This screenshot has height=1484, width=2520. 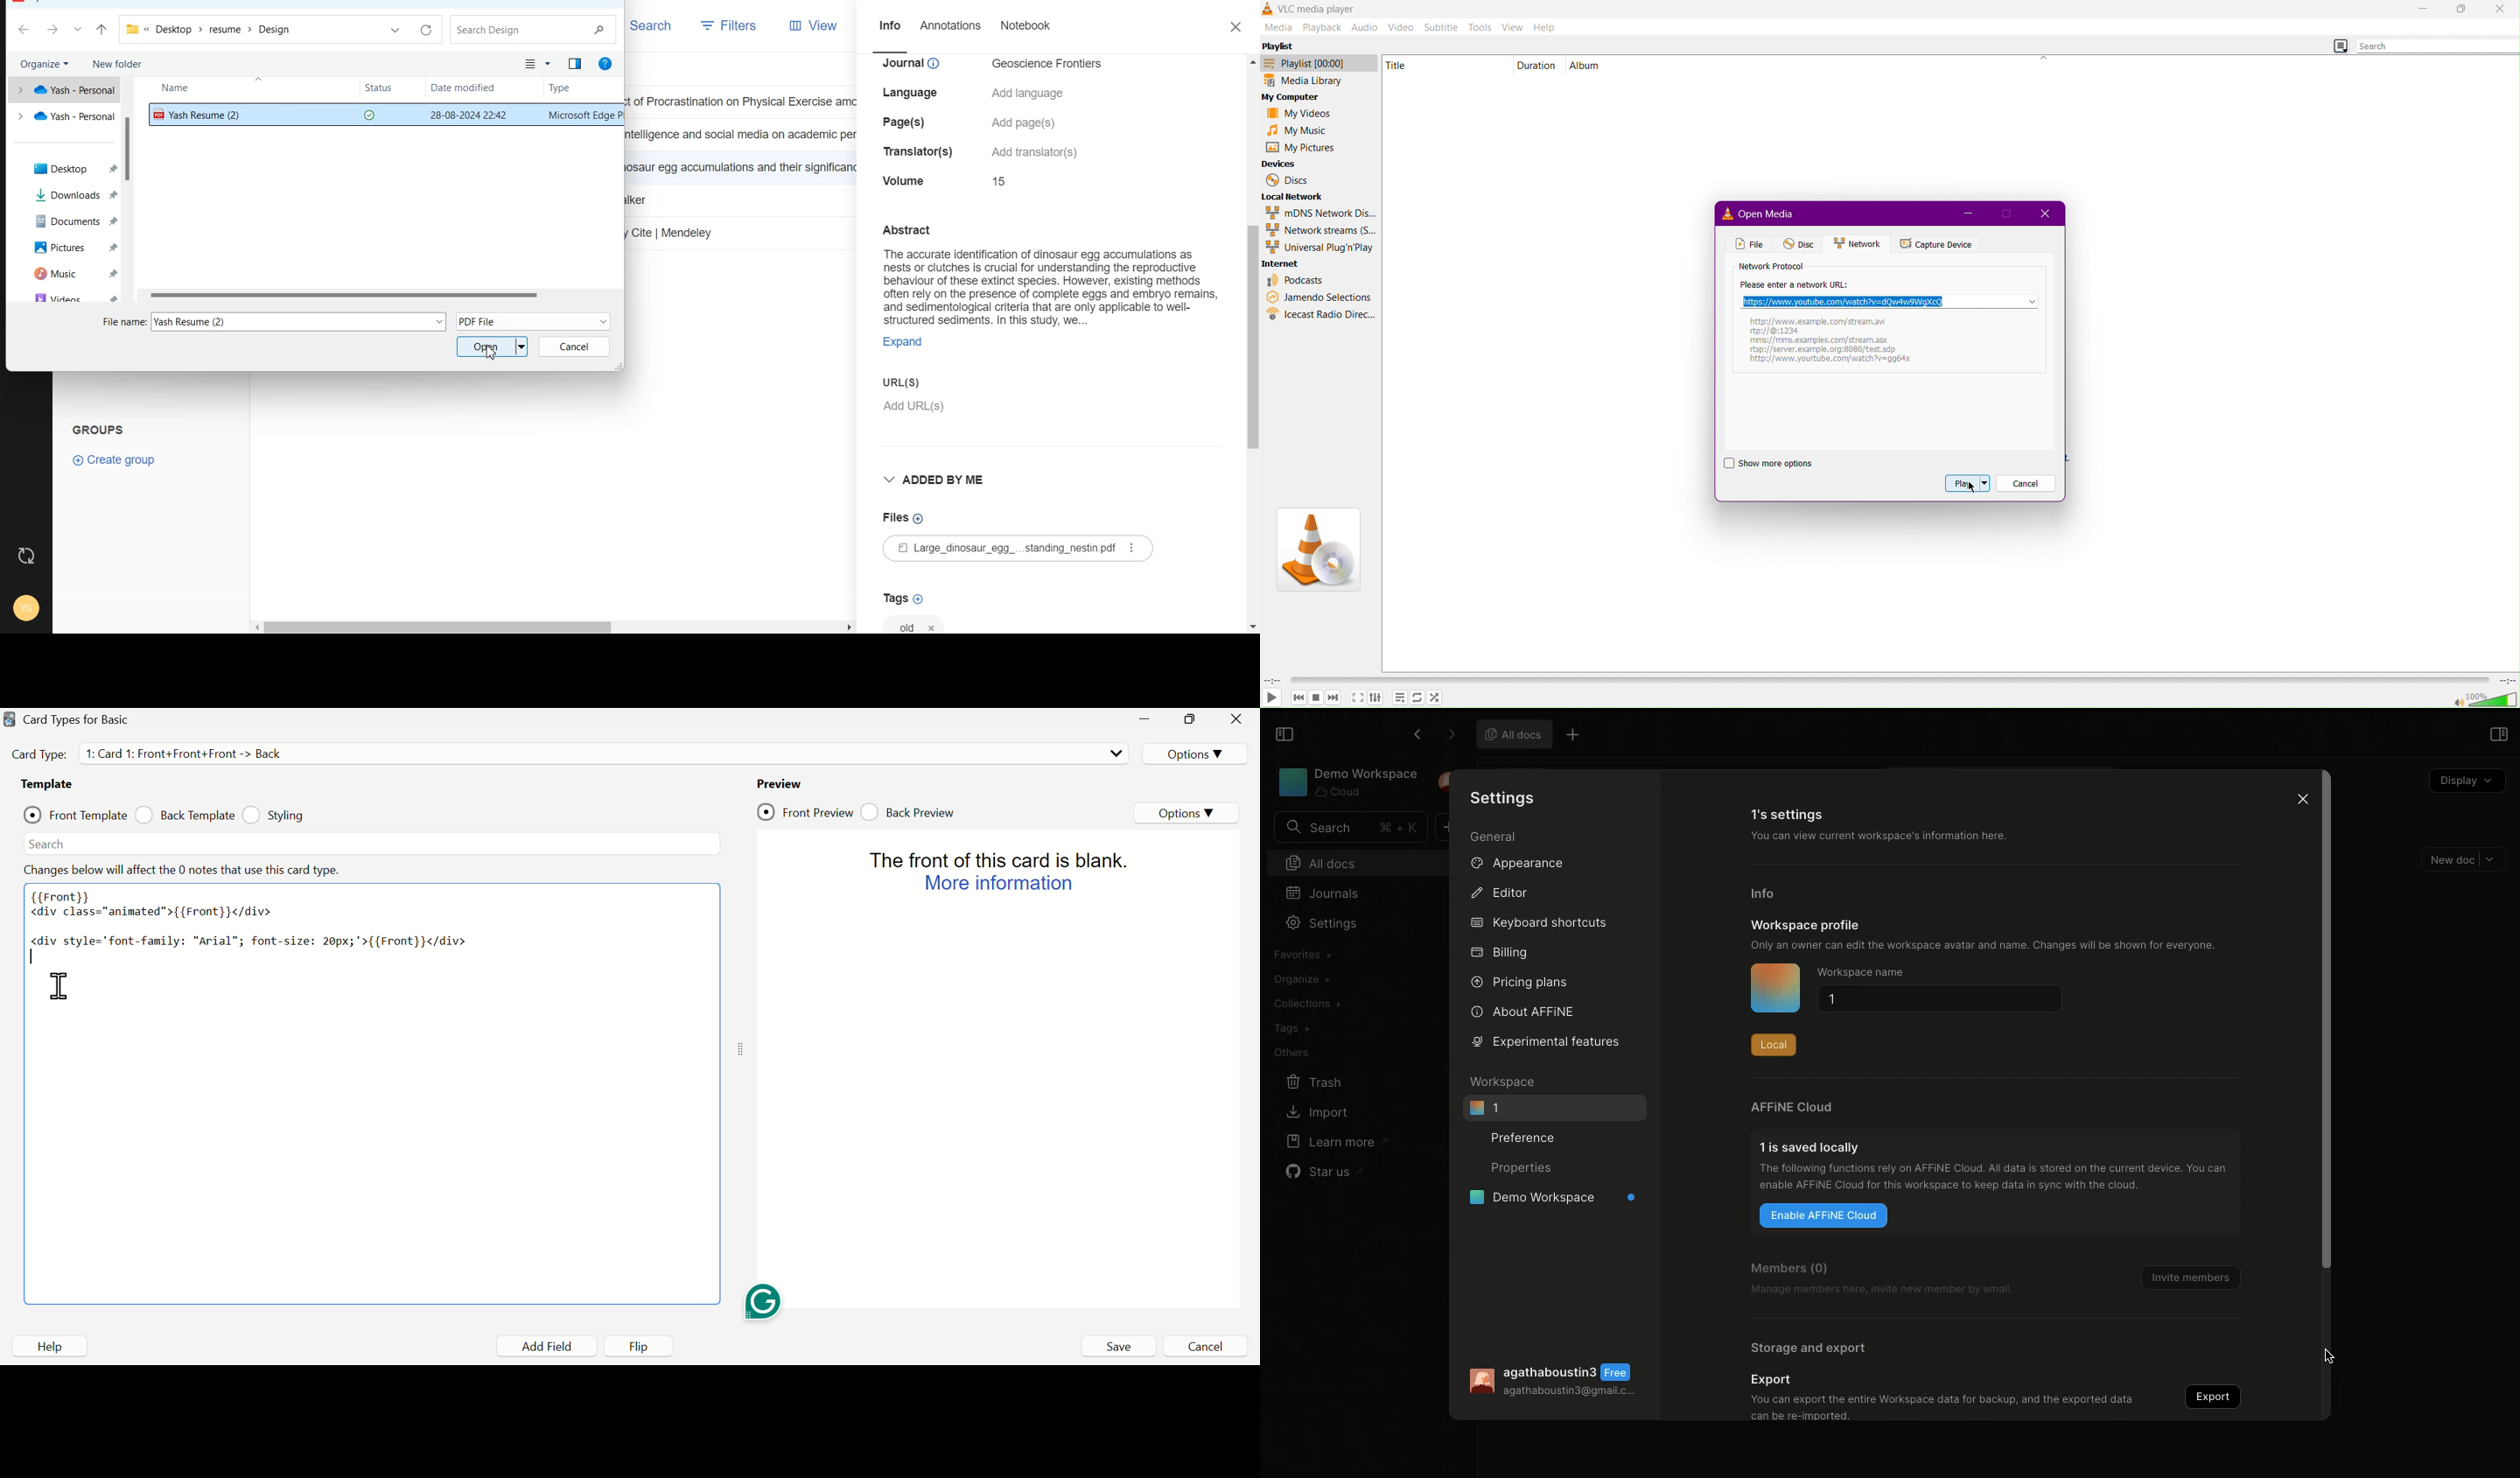 What do you see at coordinates (46, 64) in the screenshot?
I see `Organize` at bounding box center [46, 64].